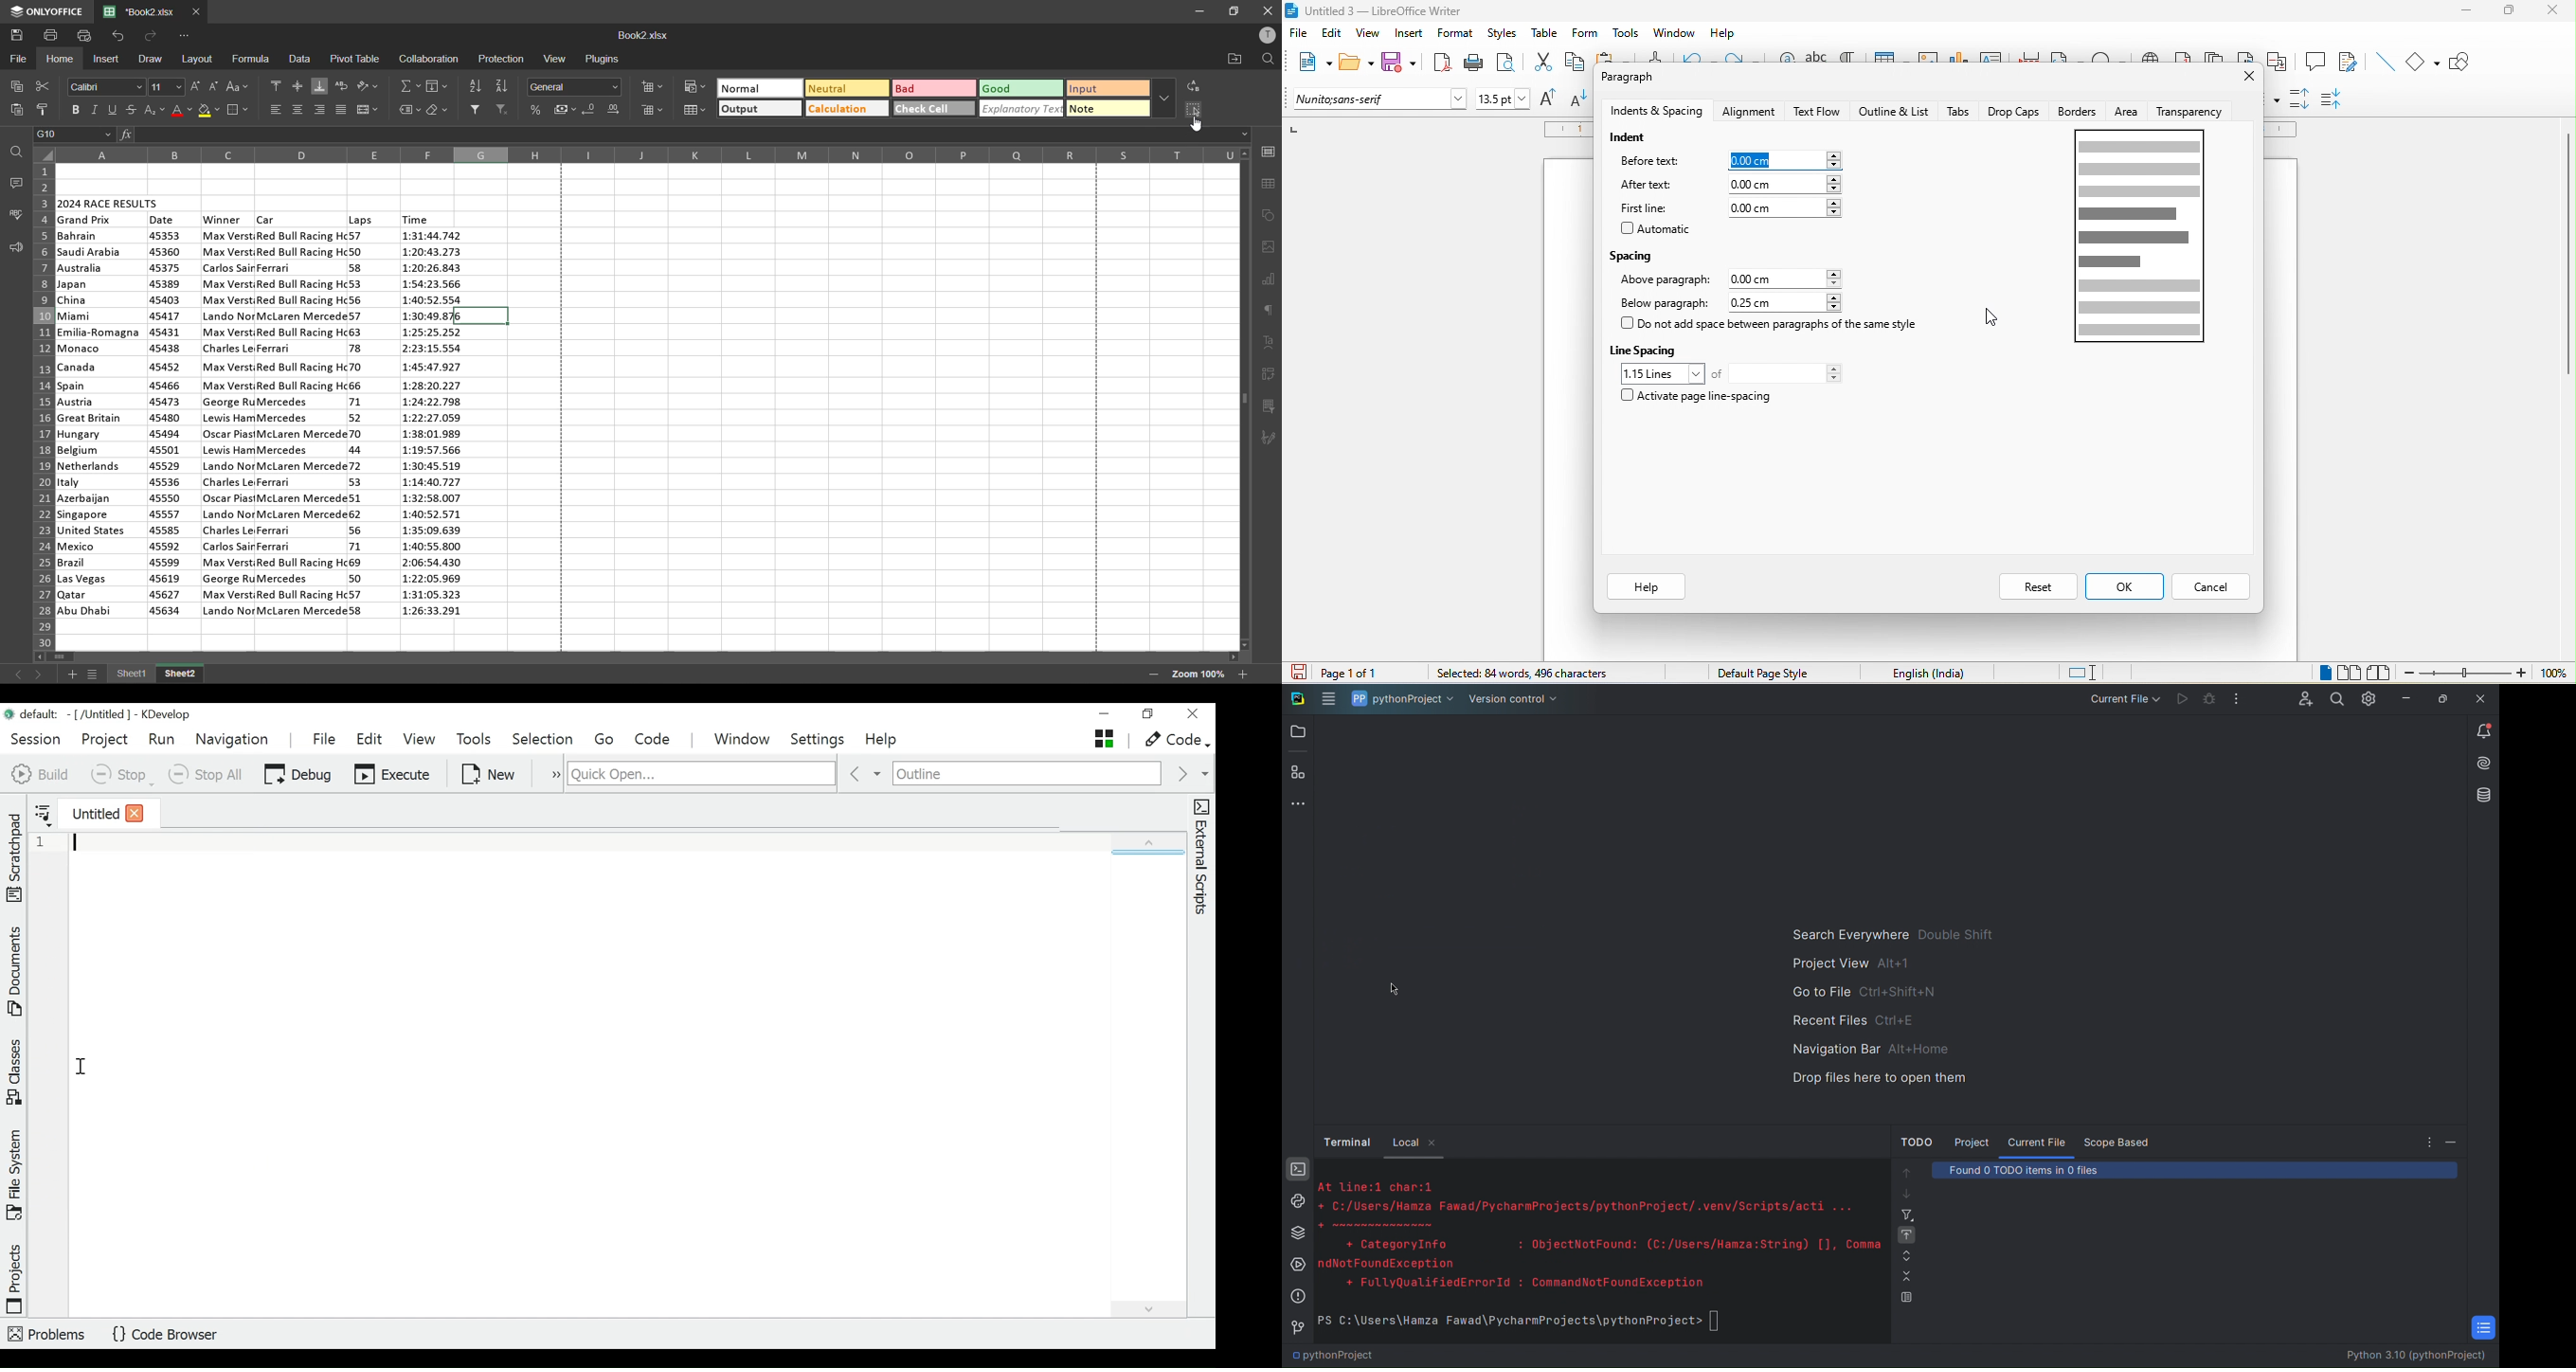 This screenshot has width=2576, height=1372. Describe the element at coordinates (1520, 675) in the screenshot. I see `84 words, 496 characters` at that location.